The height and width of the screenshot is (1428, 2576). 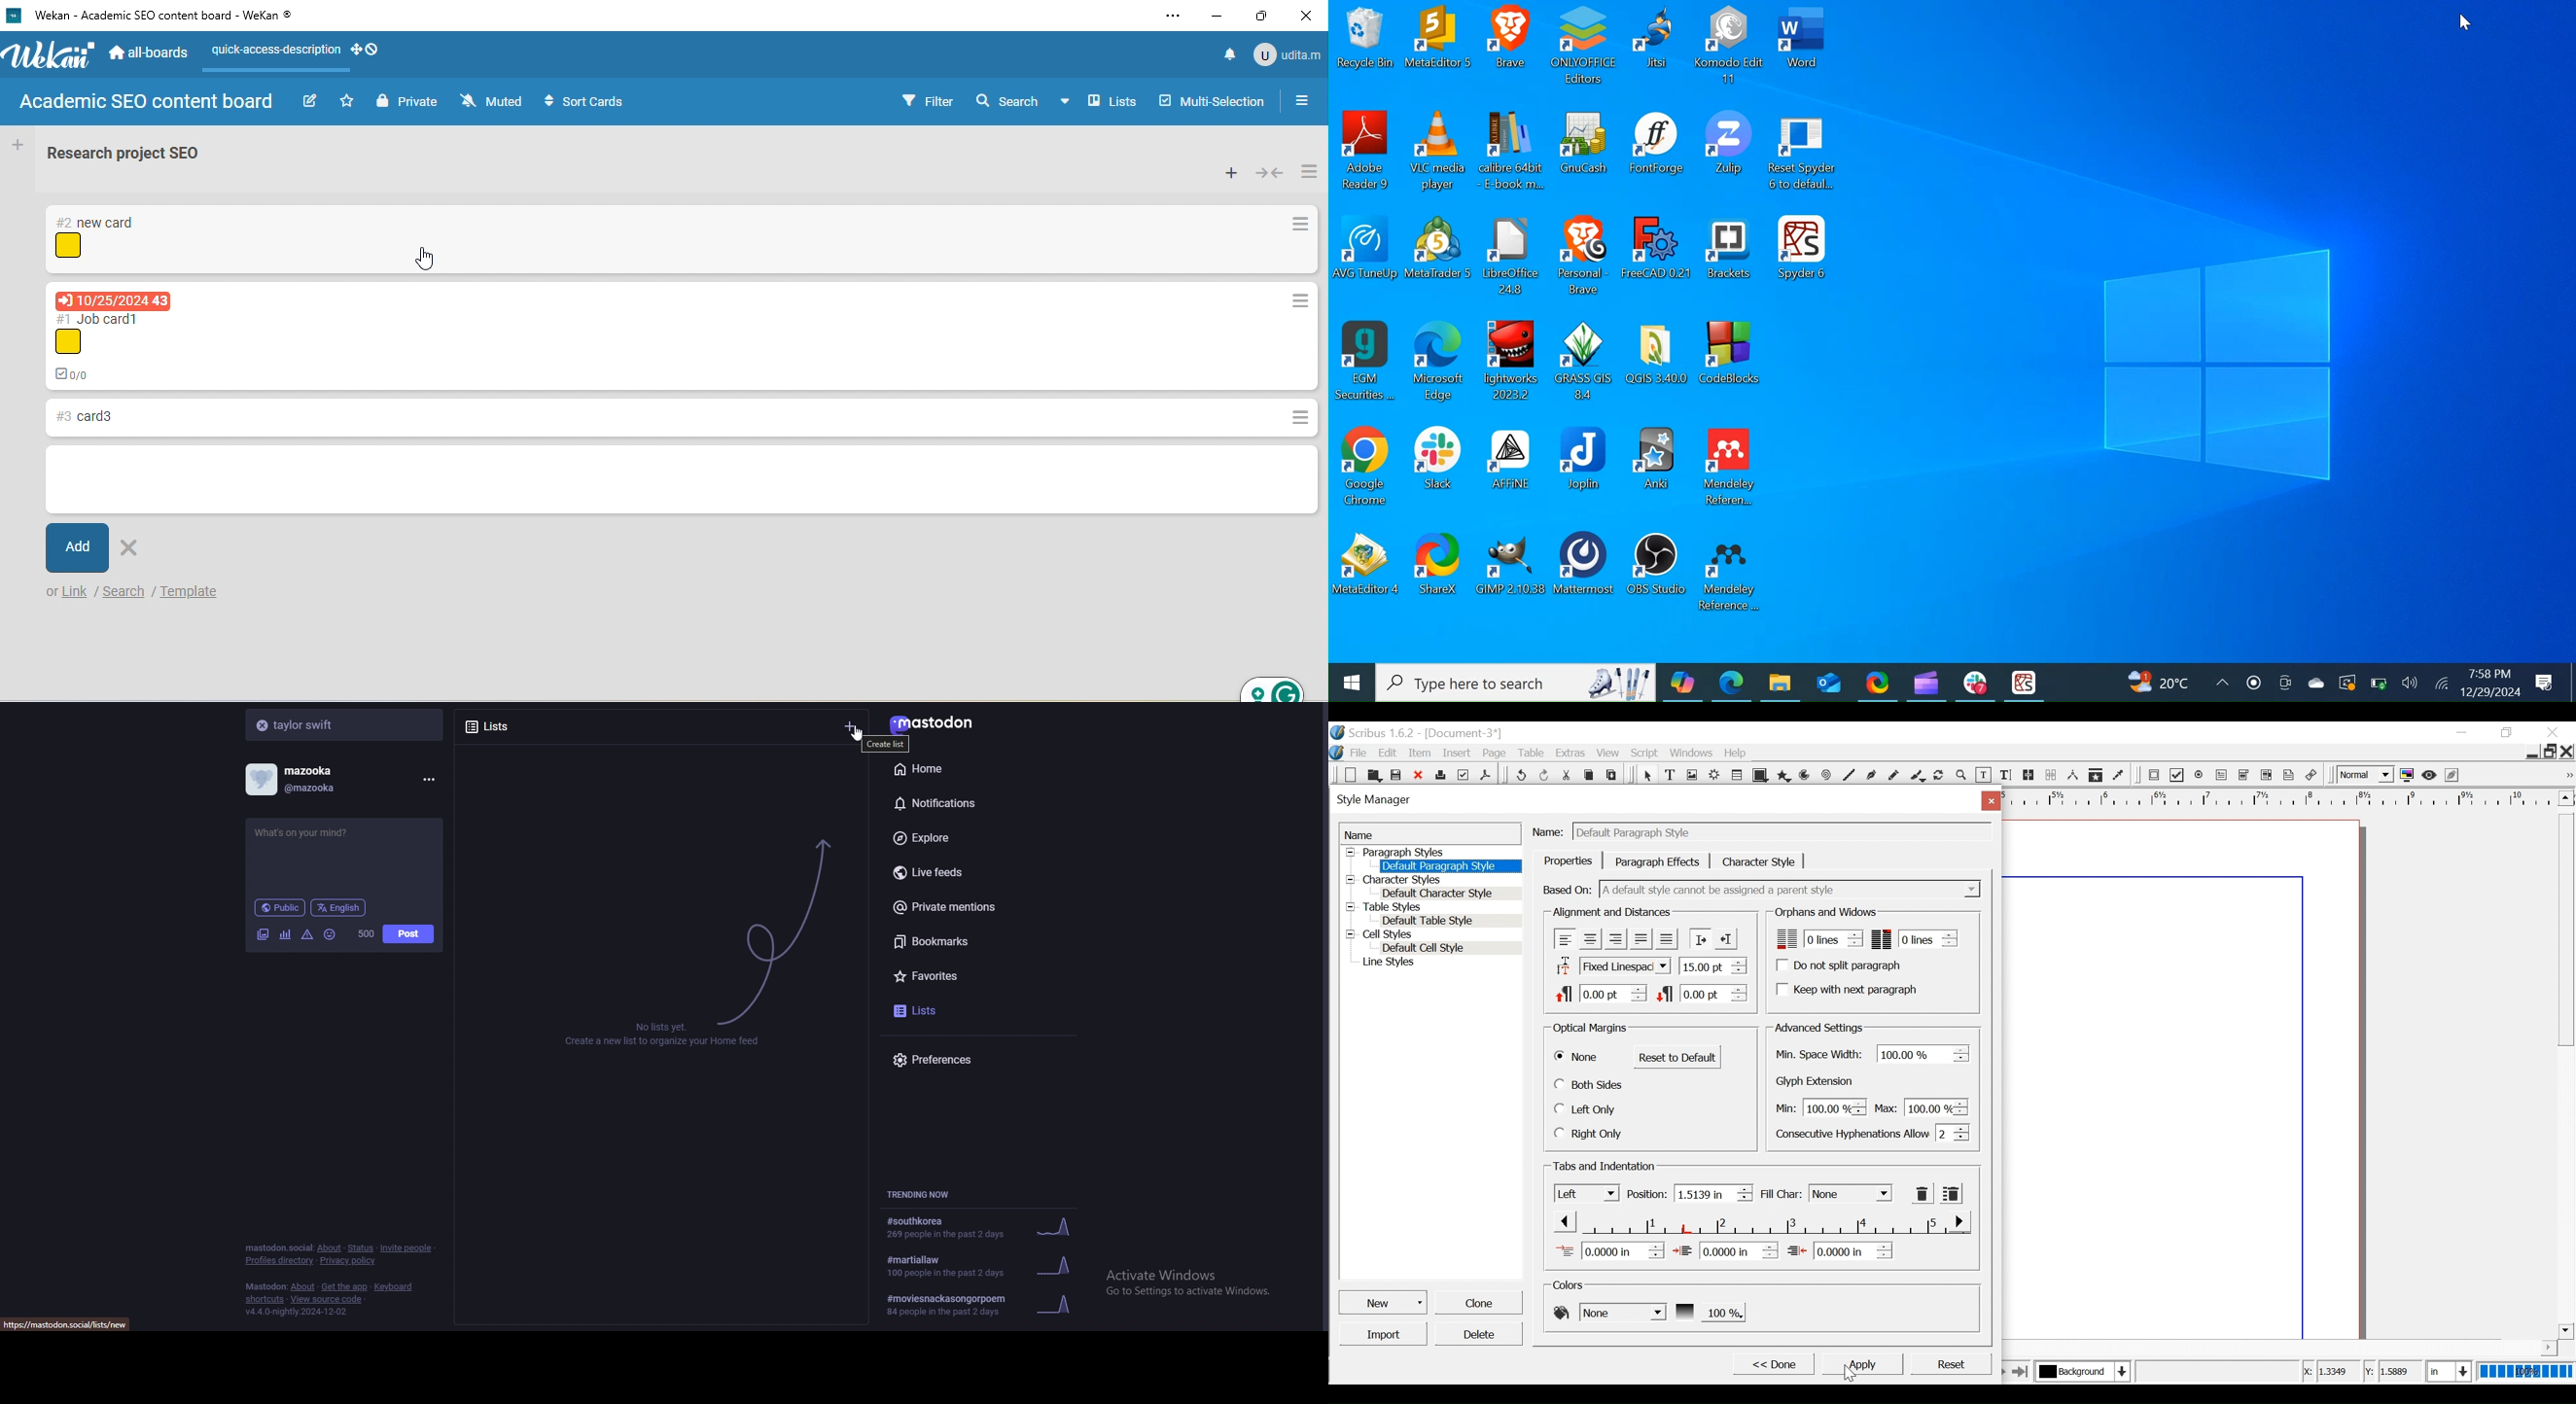 I want to click on Name, so click(x=1430, y=834).